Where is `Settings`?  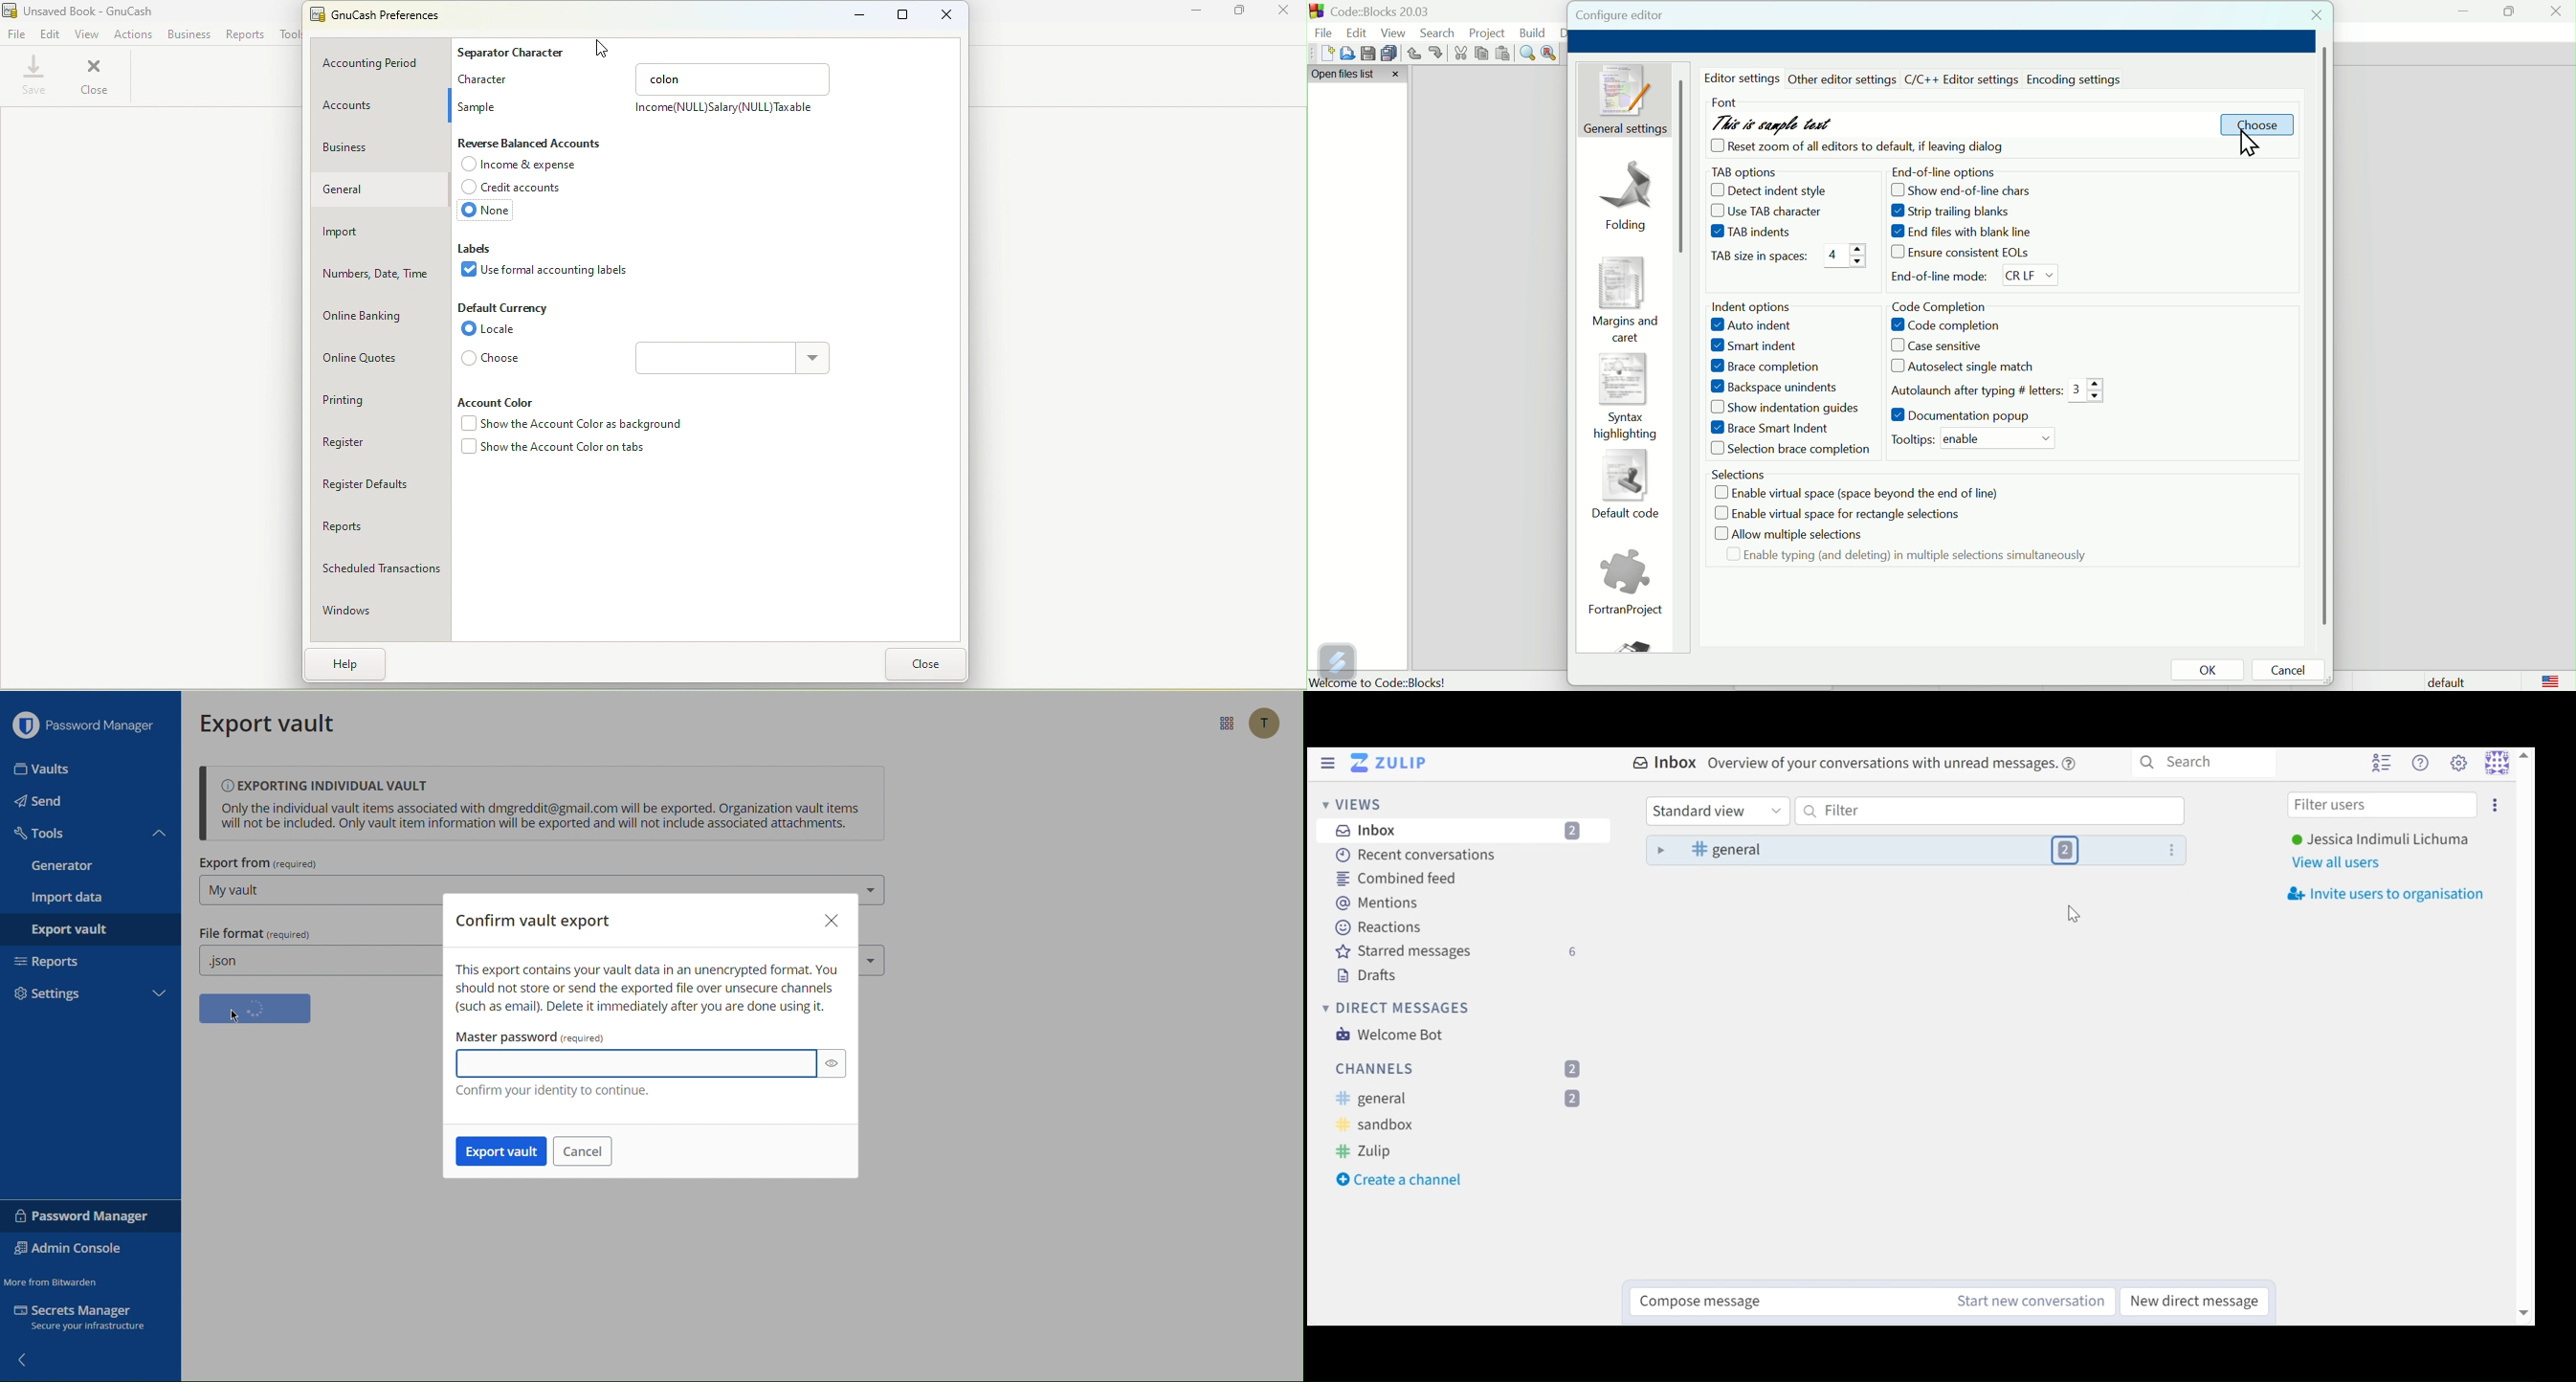
Settings is located at coordinates (66, 991).